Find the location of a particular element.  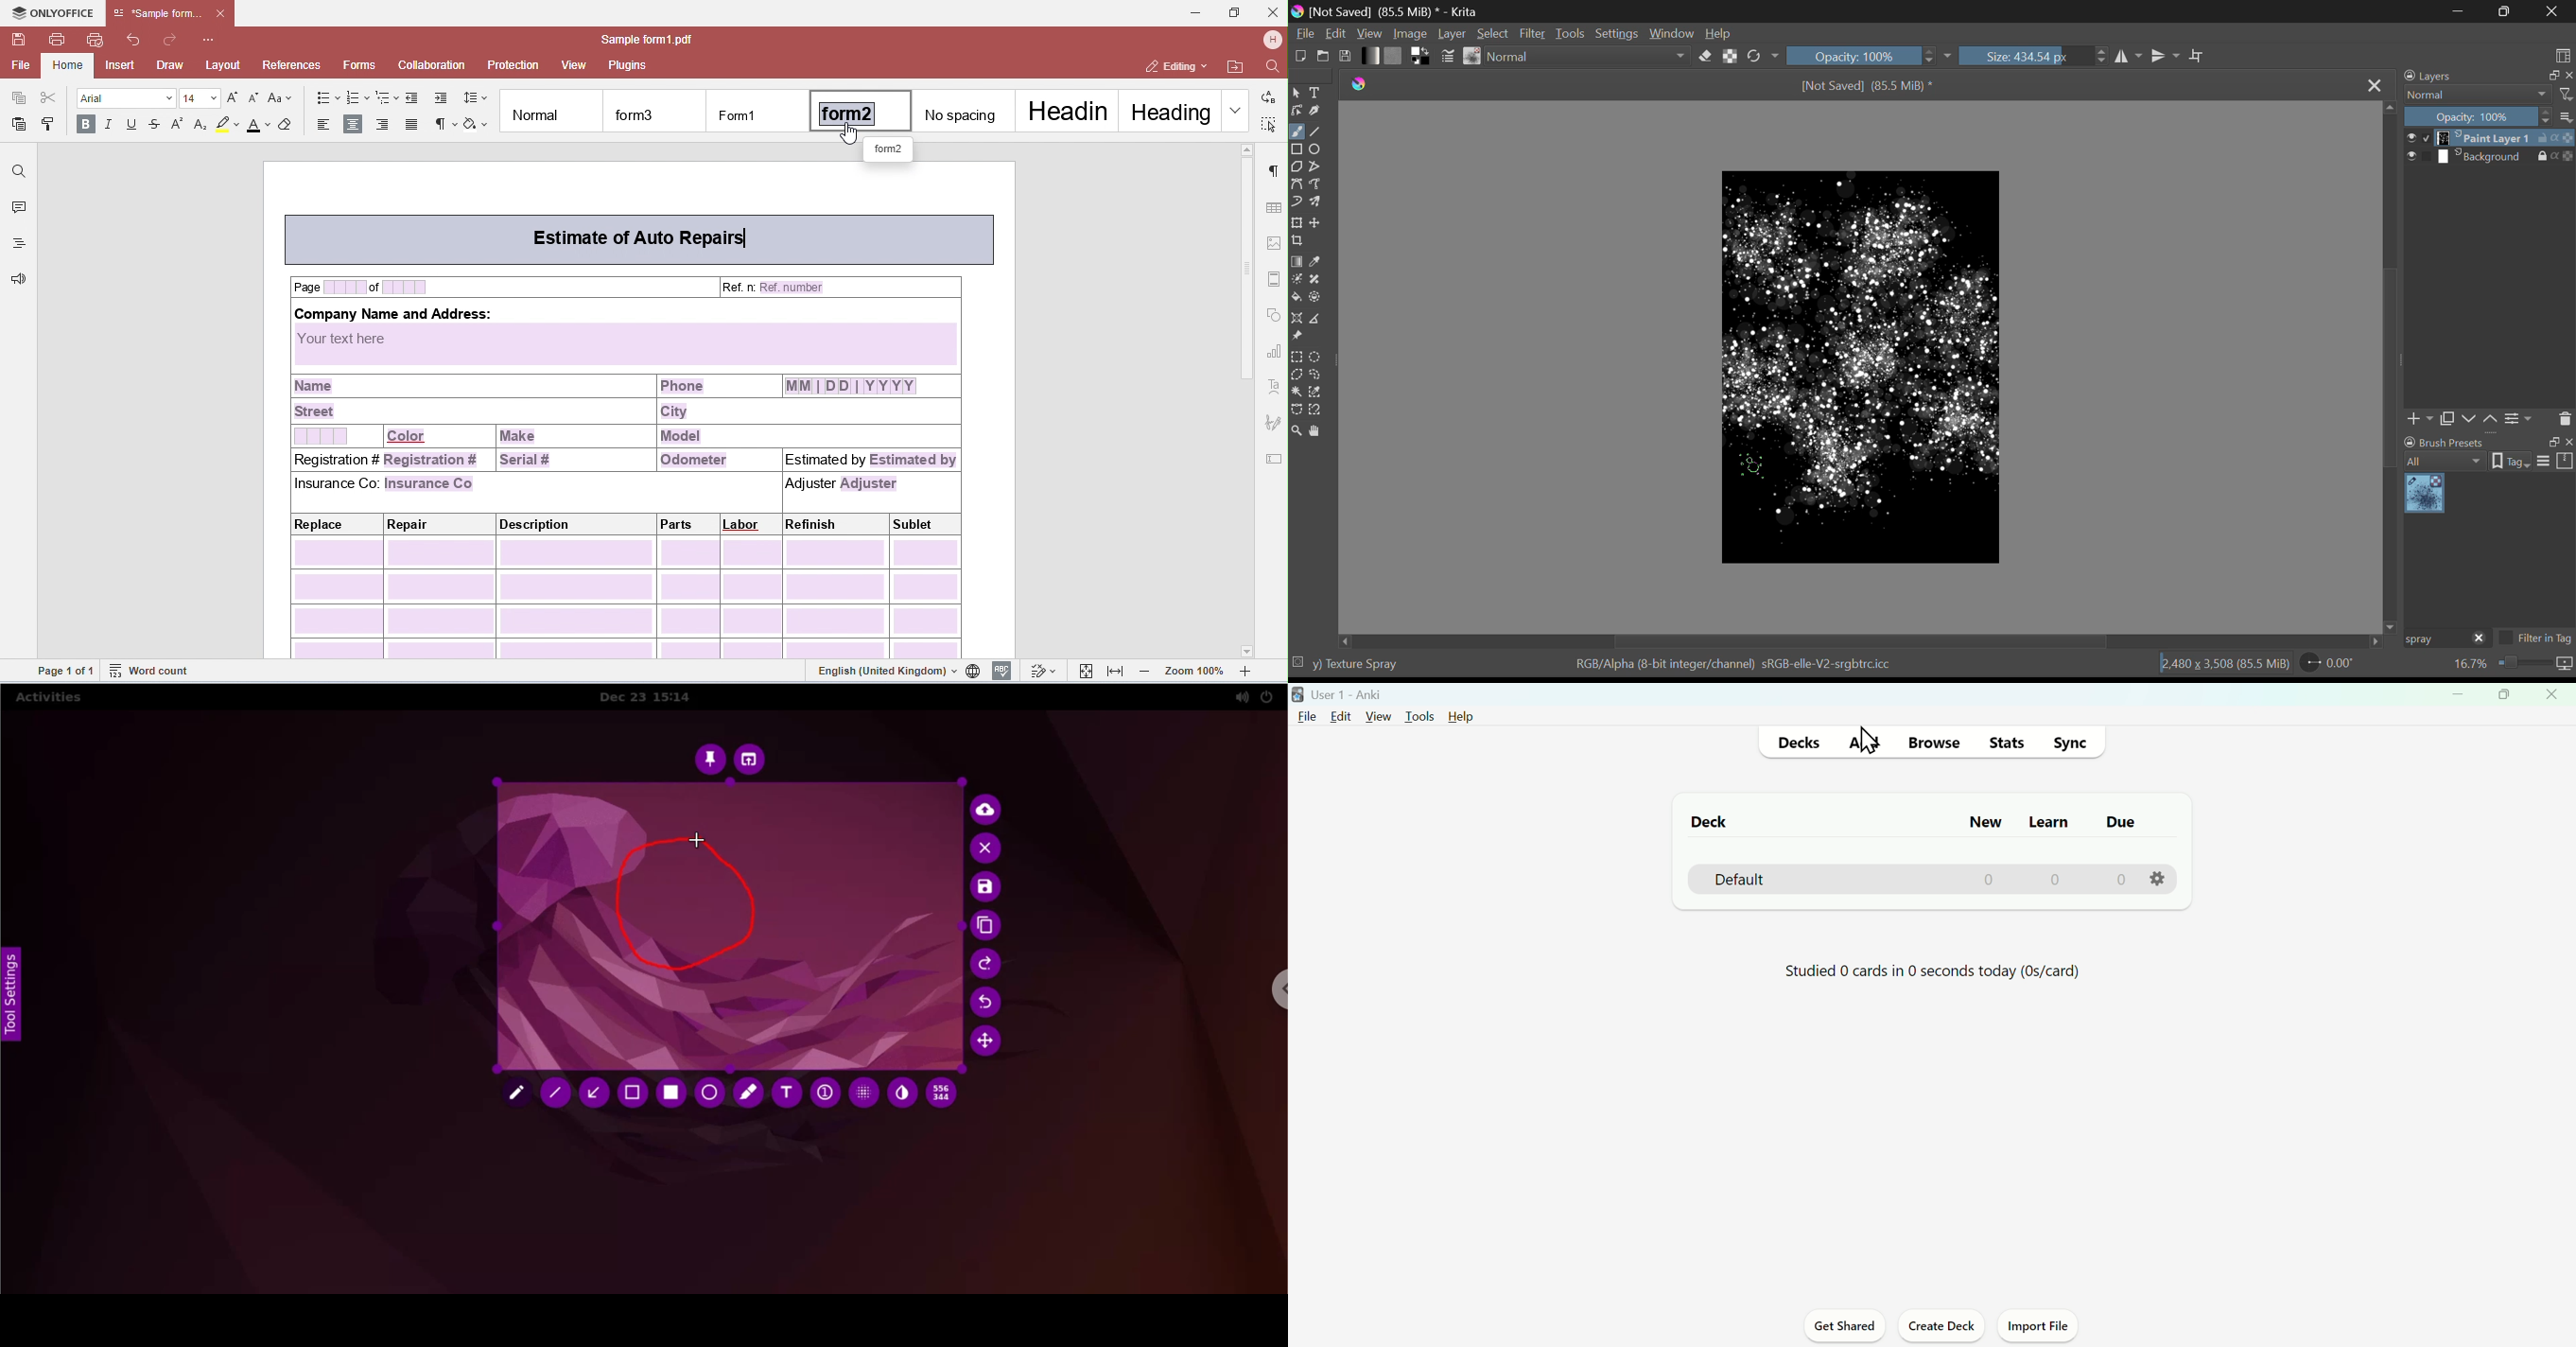

Dynamic Brush is located at coordinates (1296, 201).